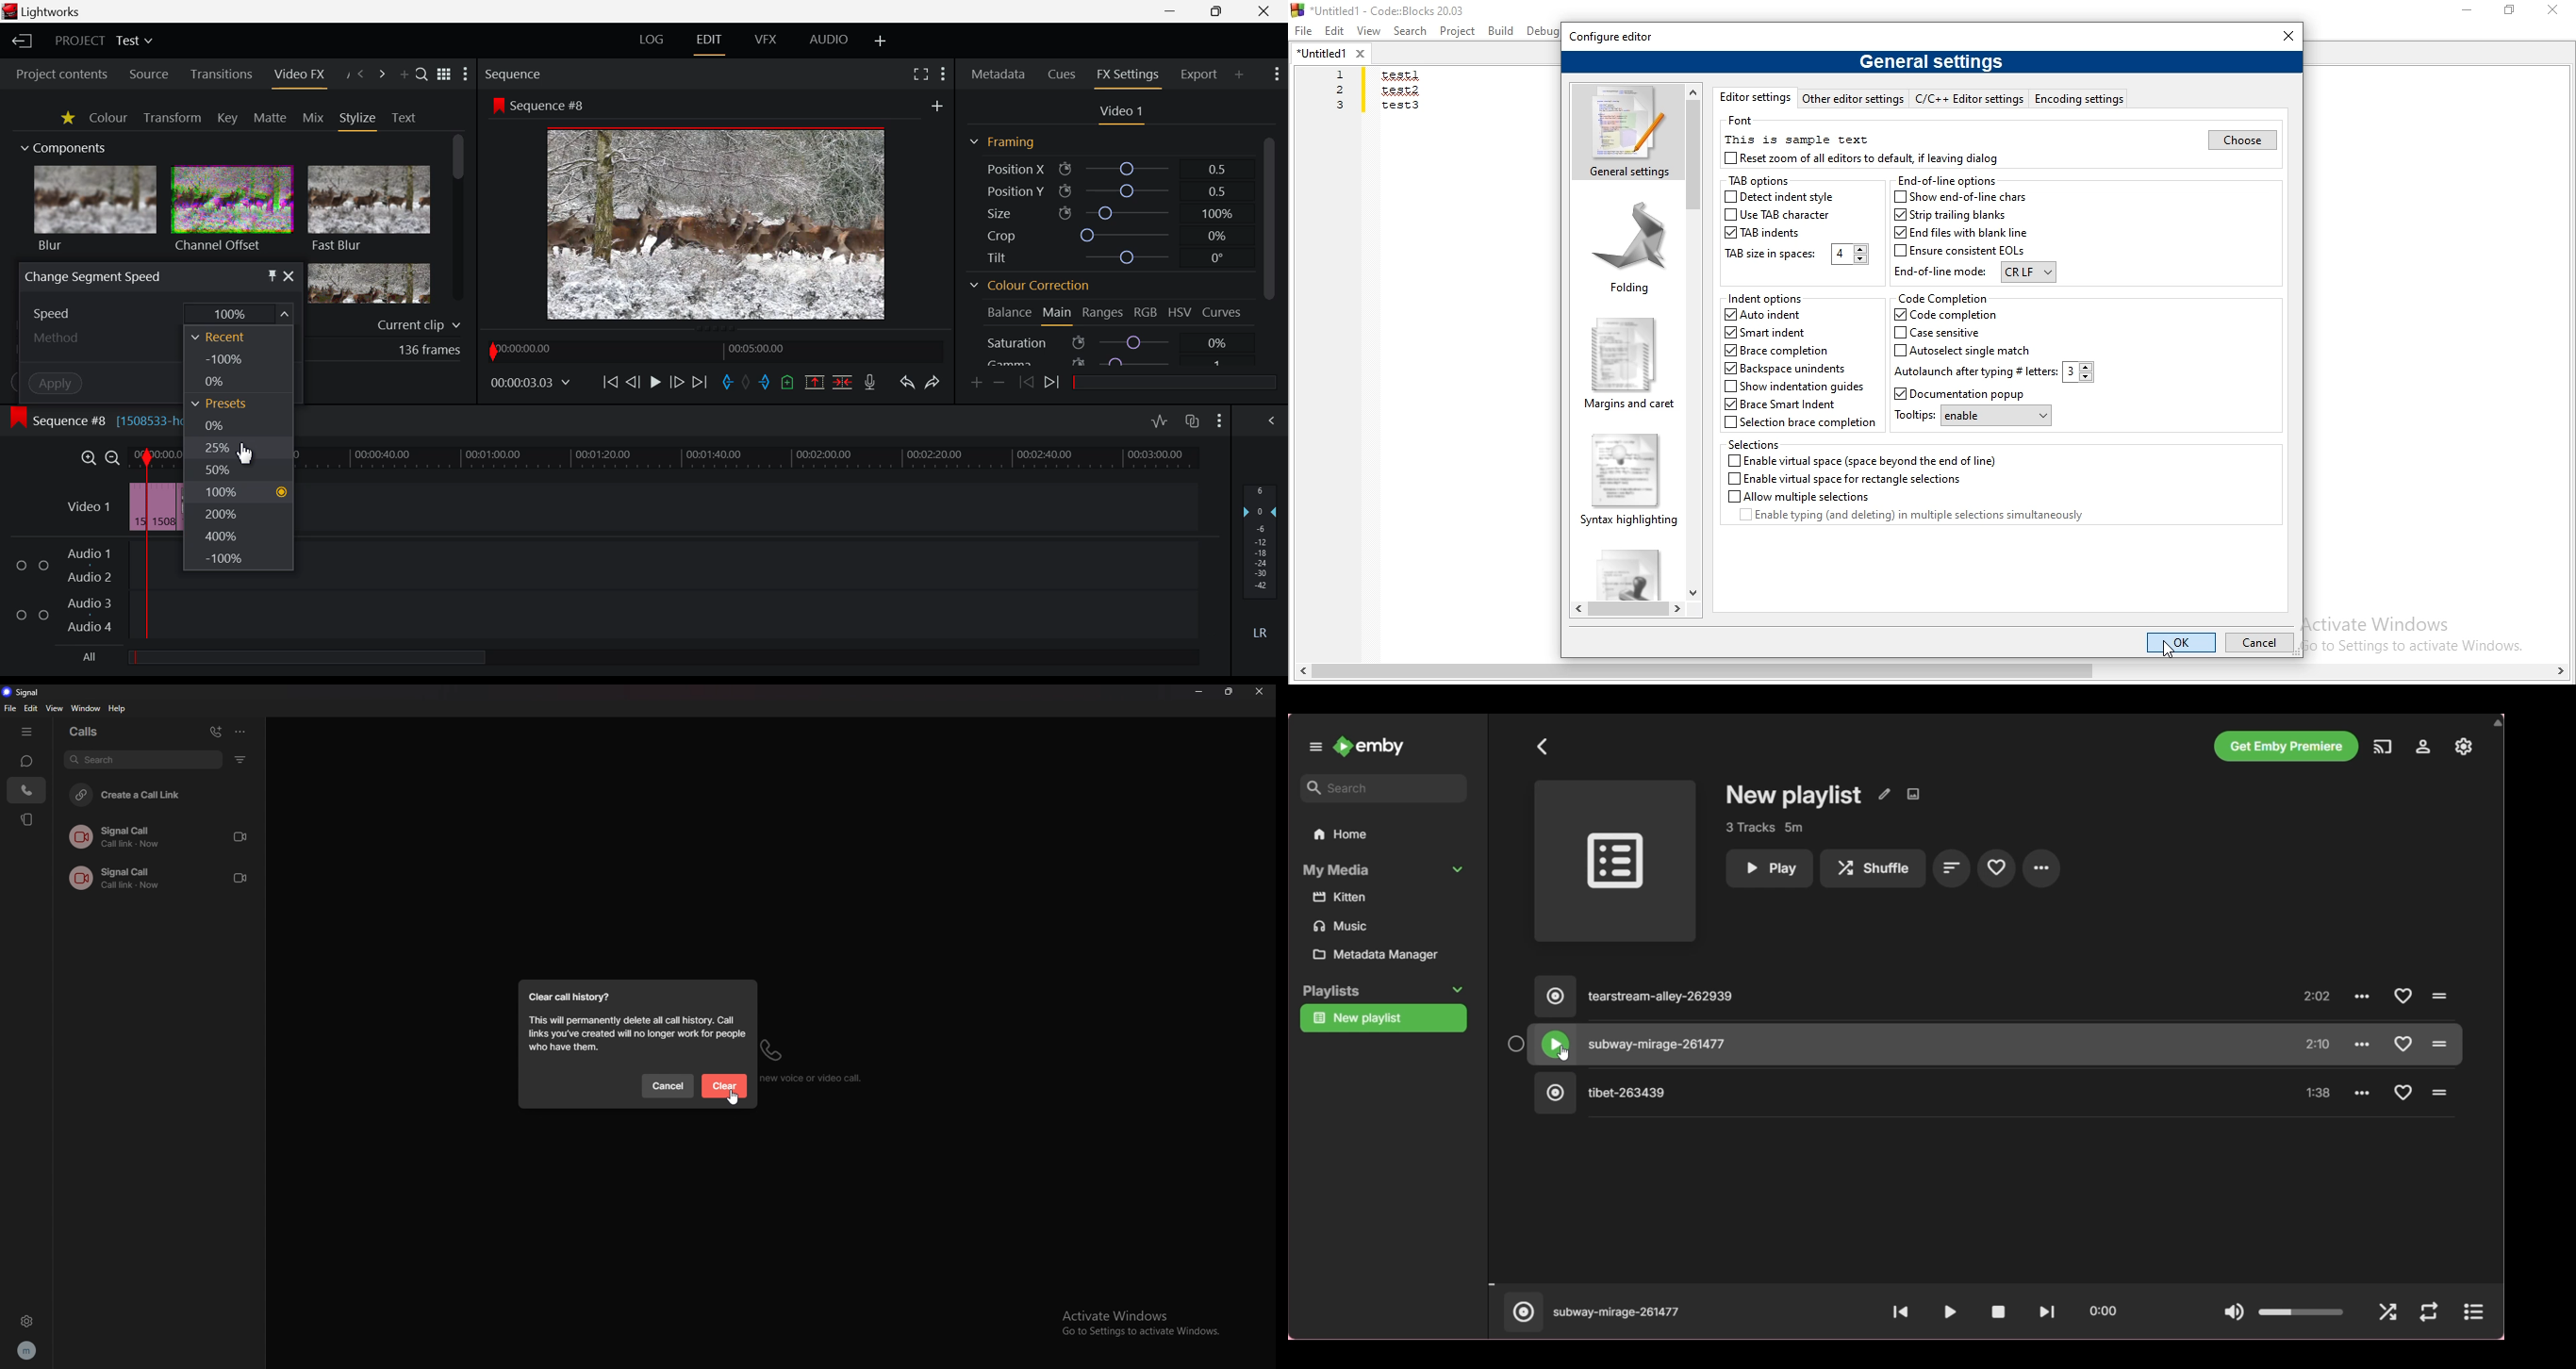 This screenshot has height=1372, width=2576. I want to click on Brace completion, so click(1778, 350).